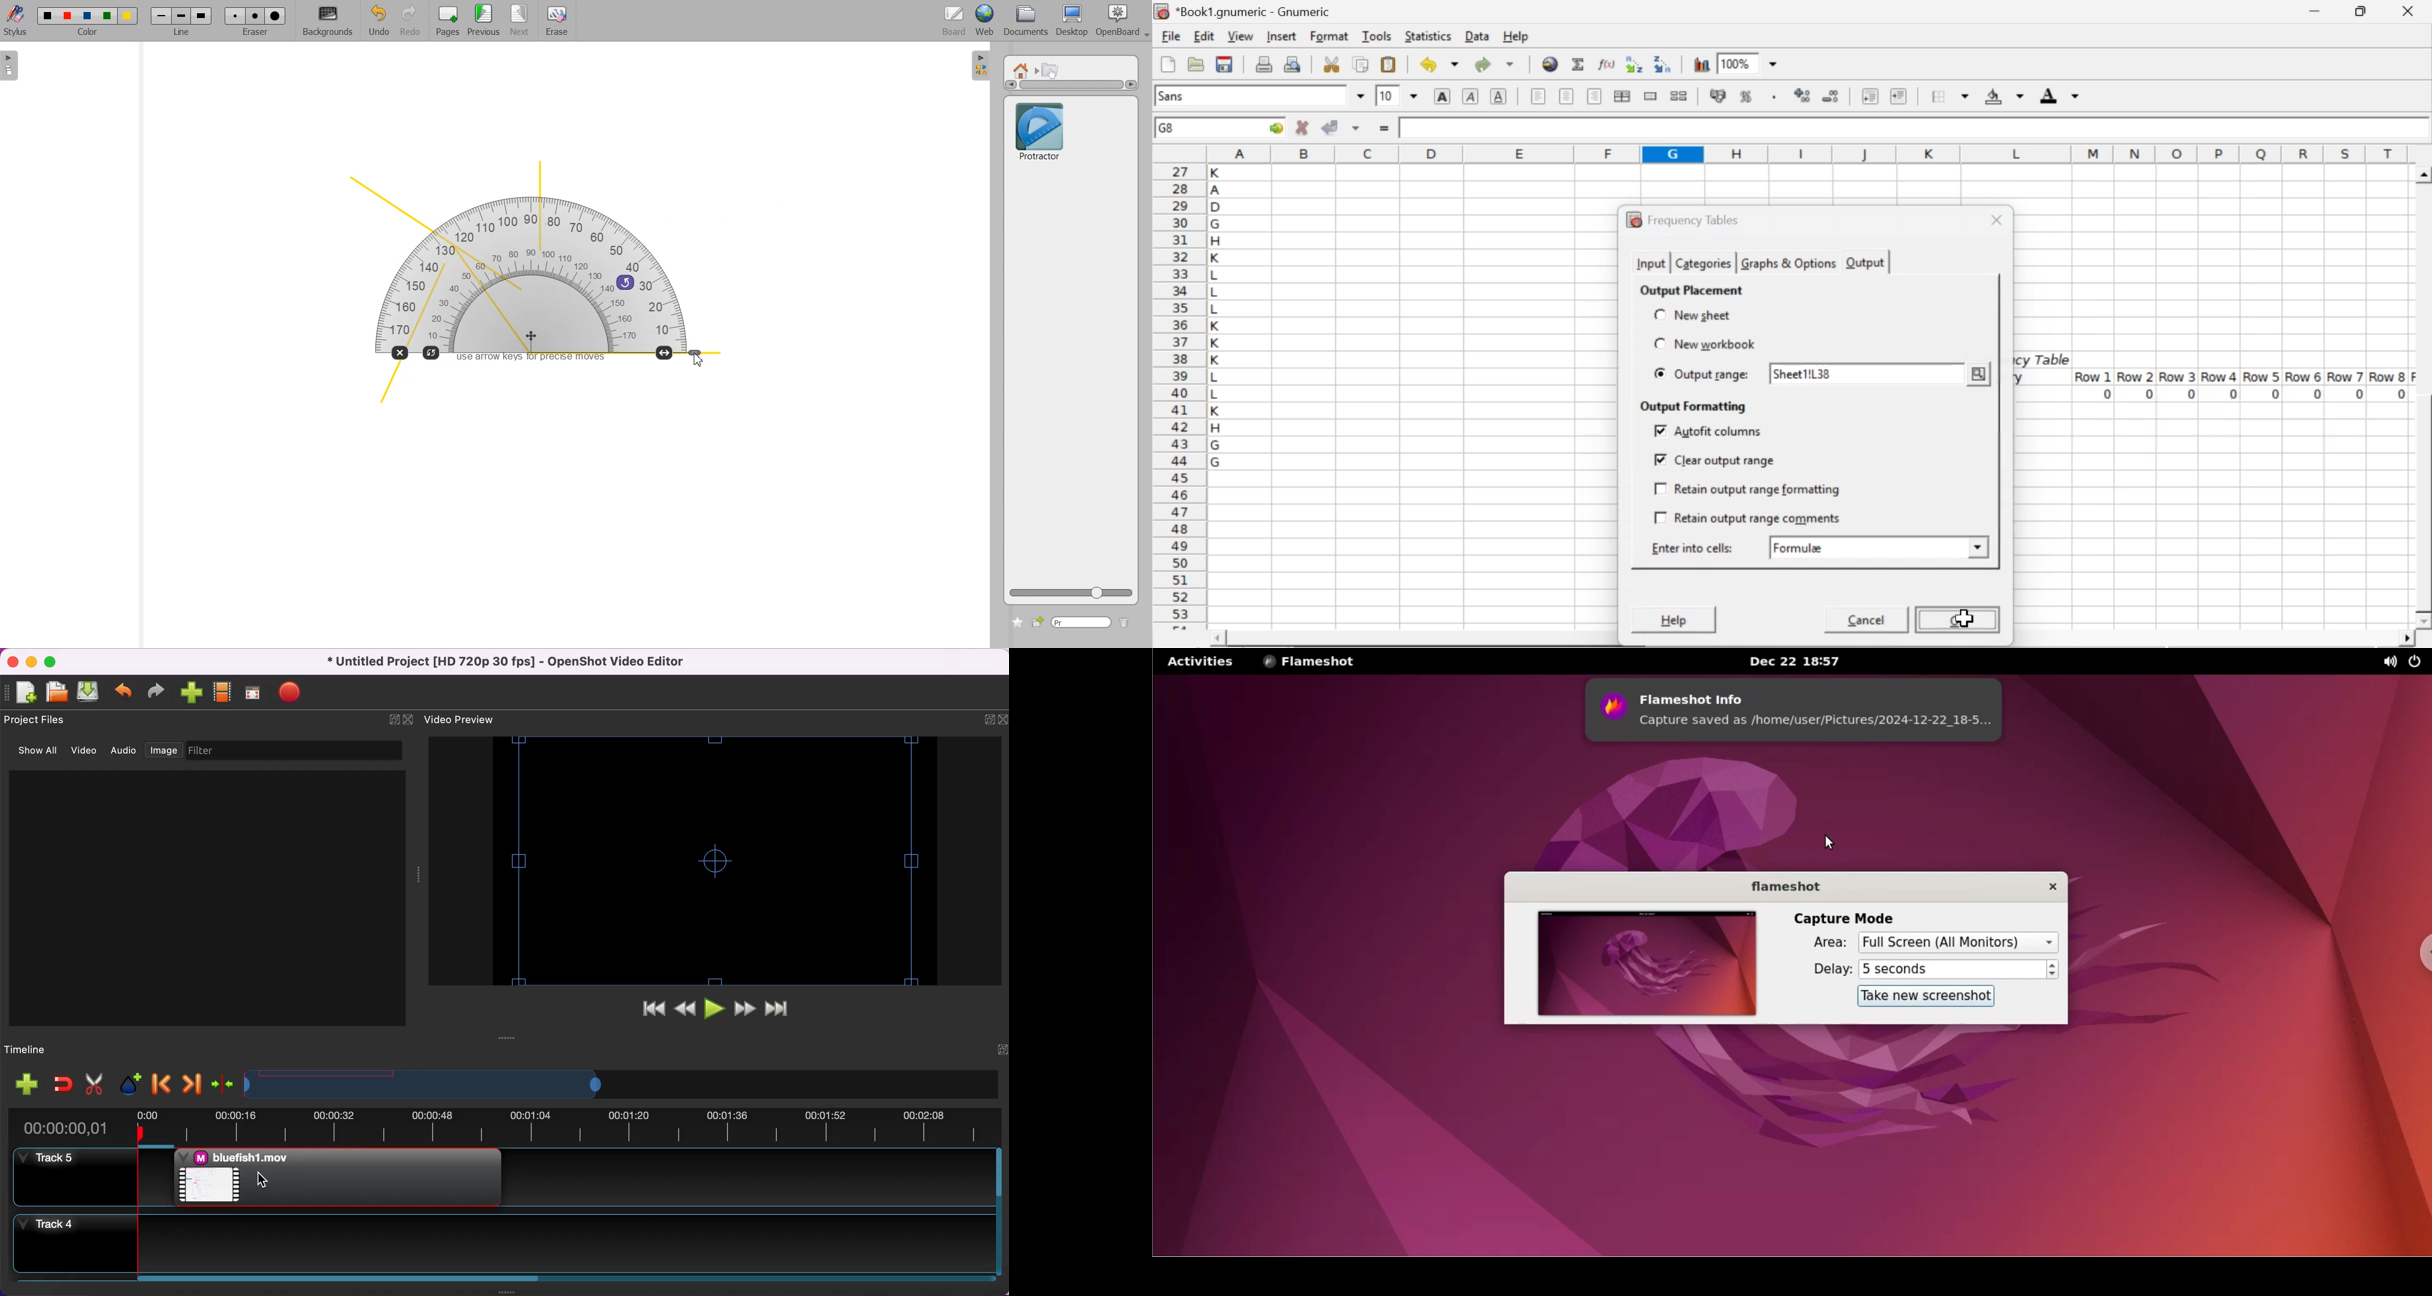  Describe the element at coordinates (1664, 62) in the screenshot. I see `Sort the selected region in descending order based on the first column selected` at that location.